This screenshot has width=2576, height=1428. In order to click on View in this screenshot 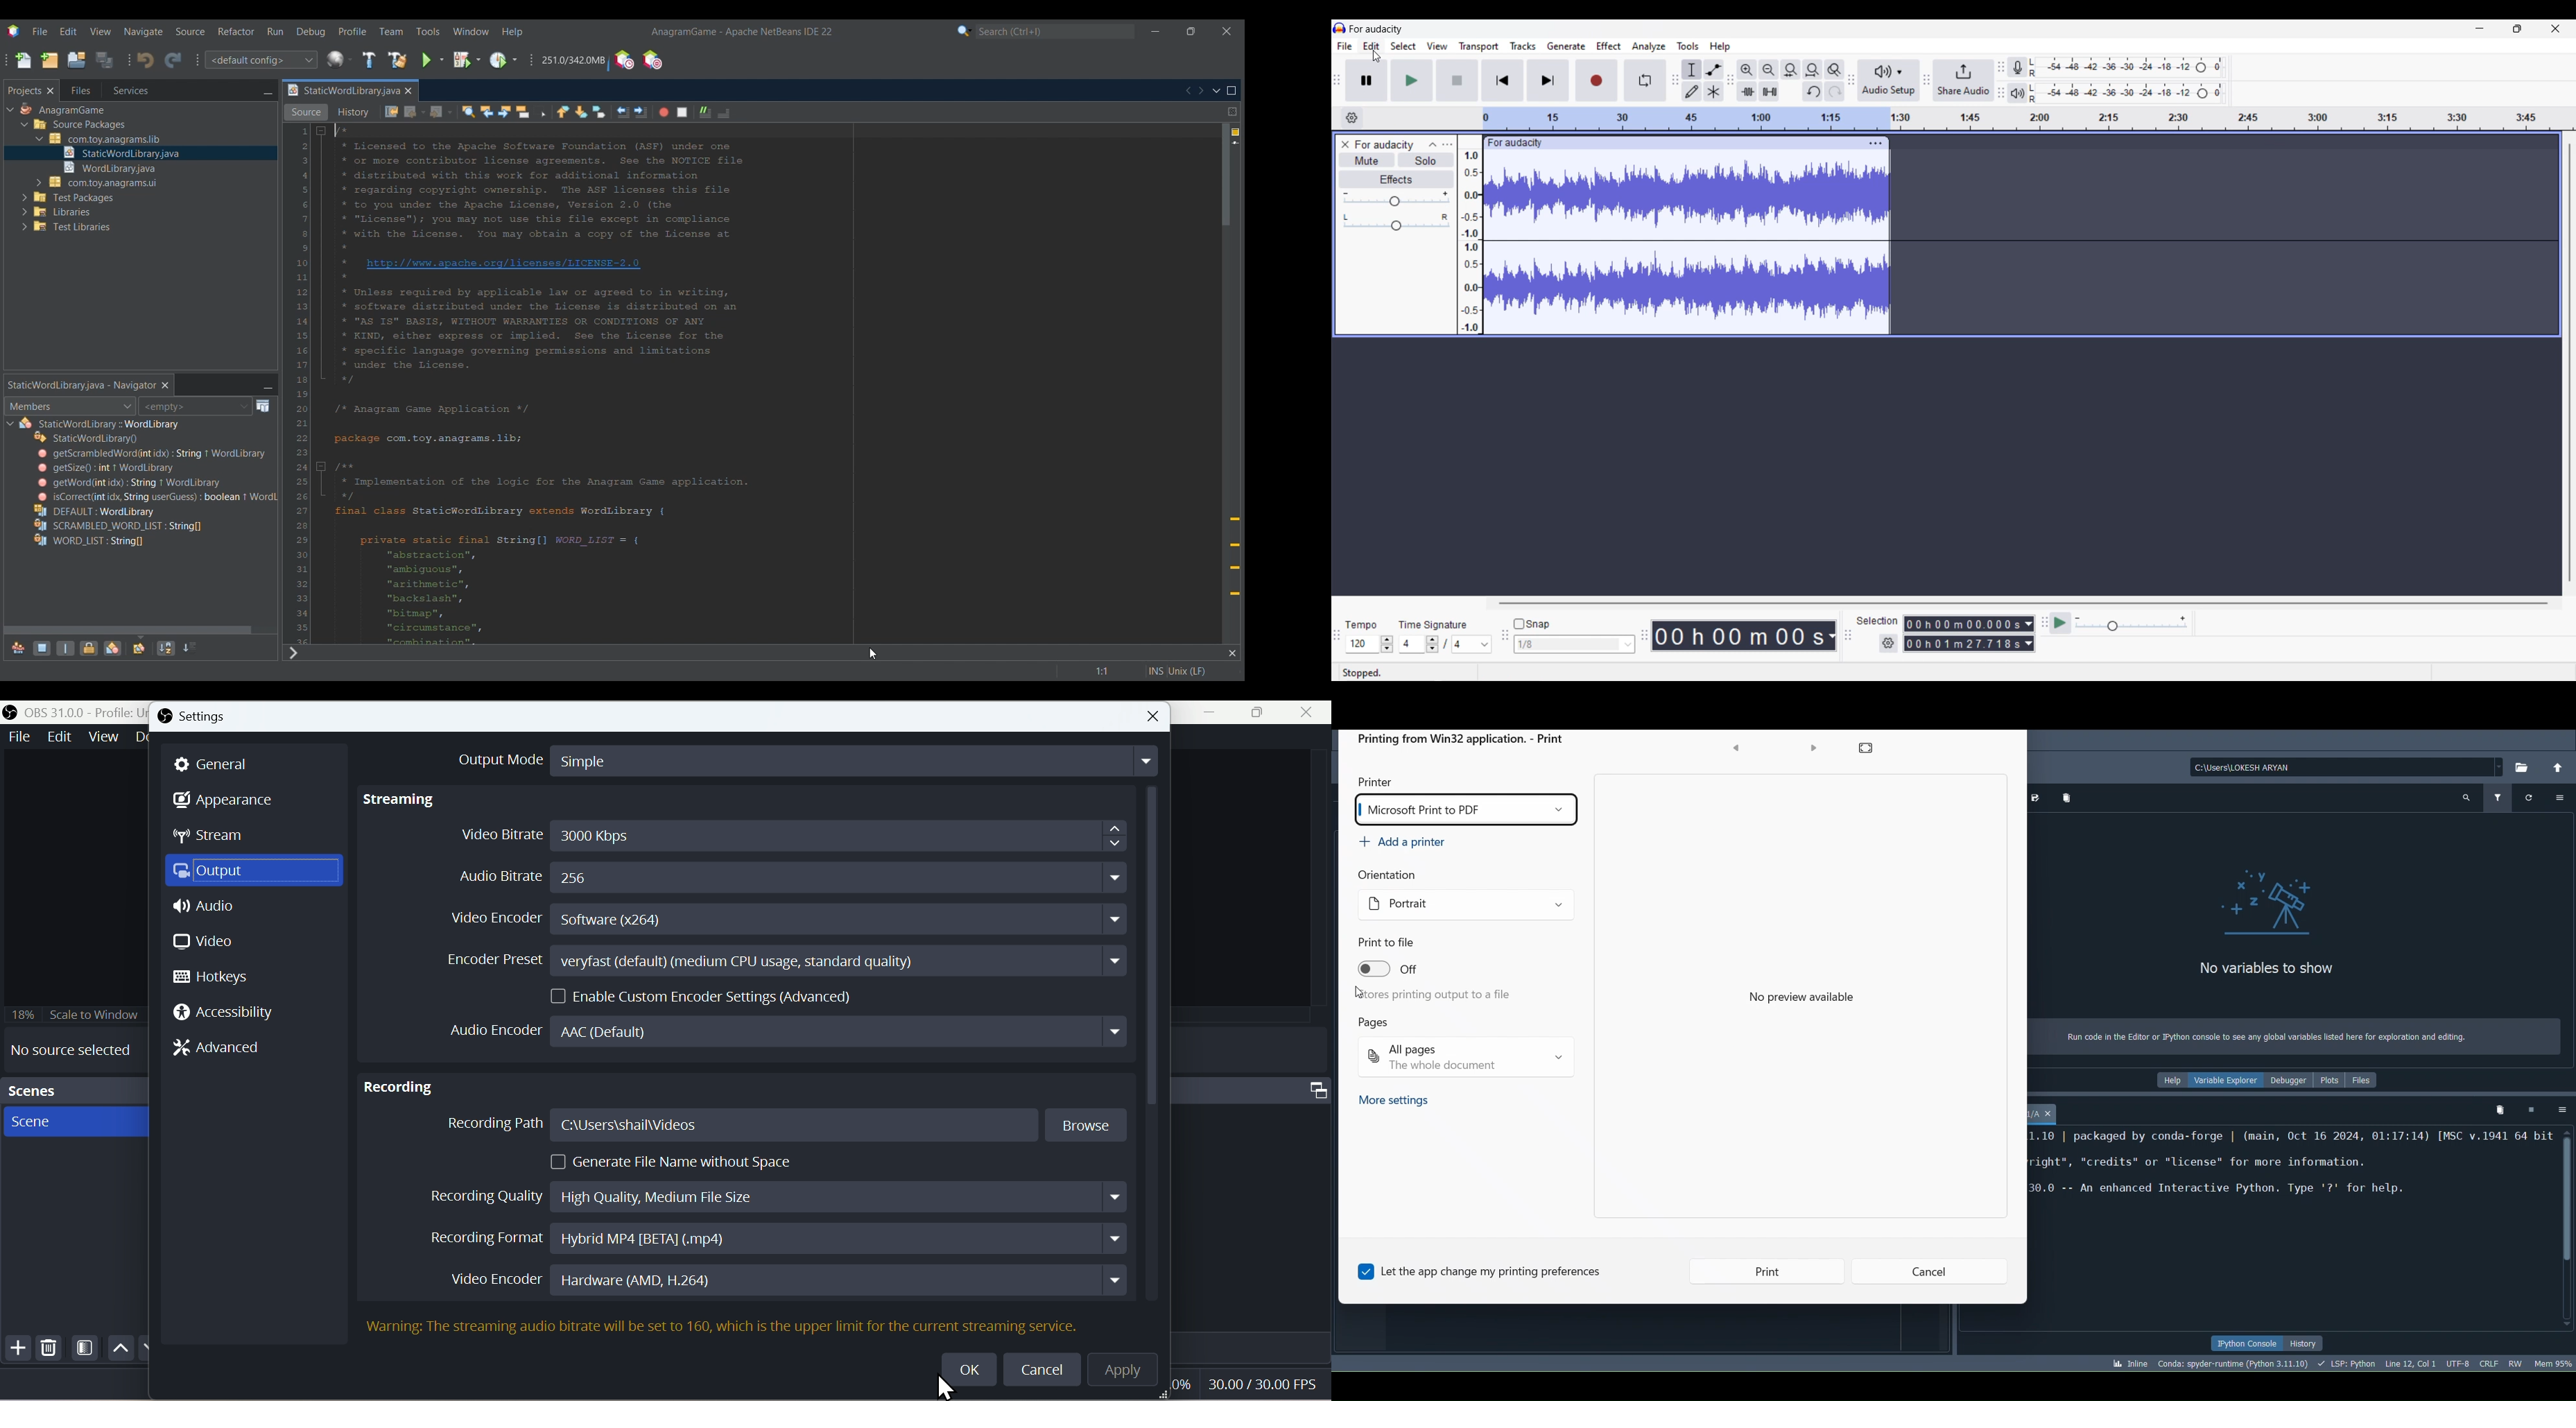, I will do `click(103, 737)`.